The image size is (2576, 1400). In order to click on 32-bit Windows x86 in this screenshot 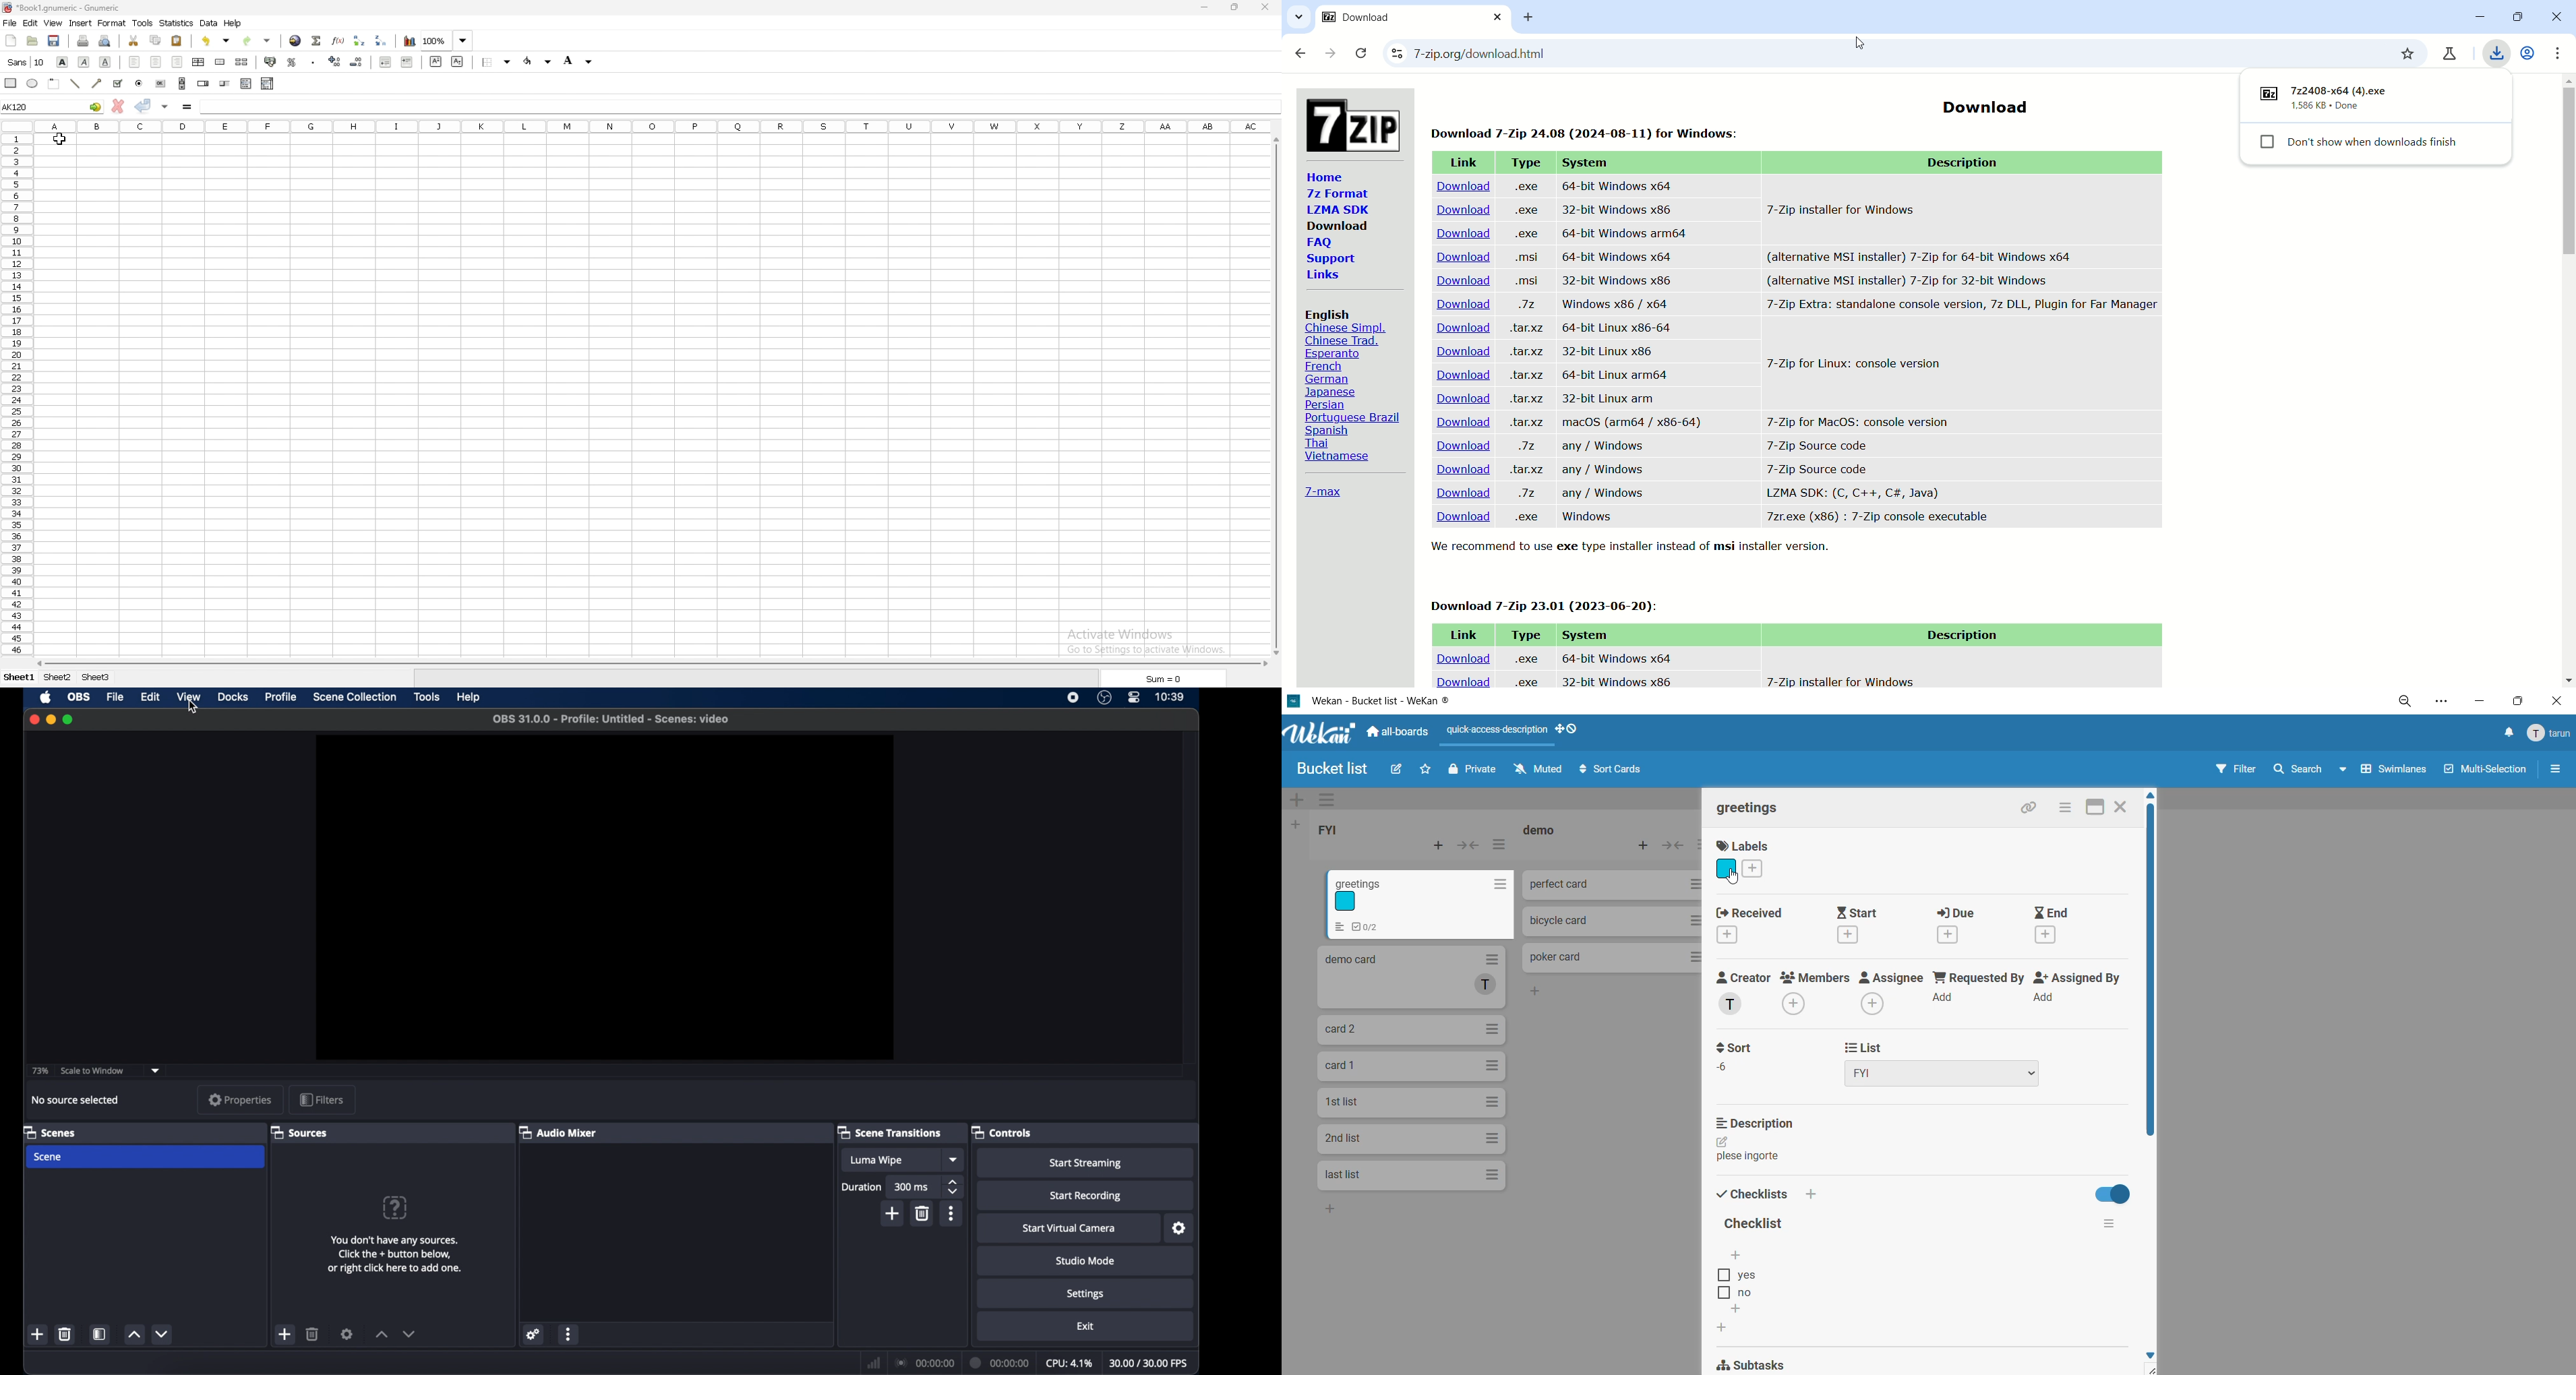, I will do `click(1619, 210)`.